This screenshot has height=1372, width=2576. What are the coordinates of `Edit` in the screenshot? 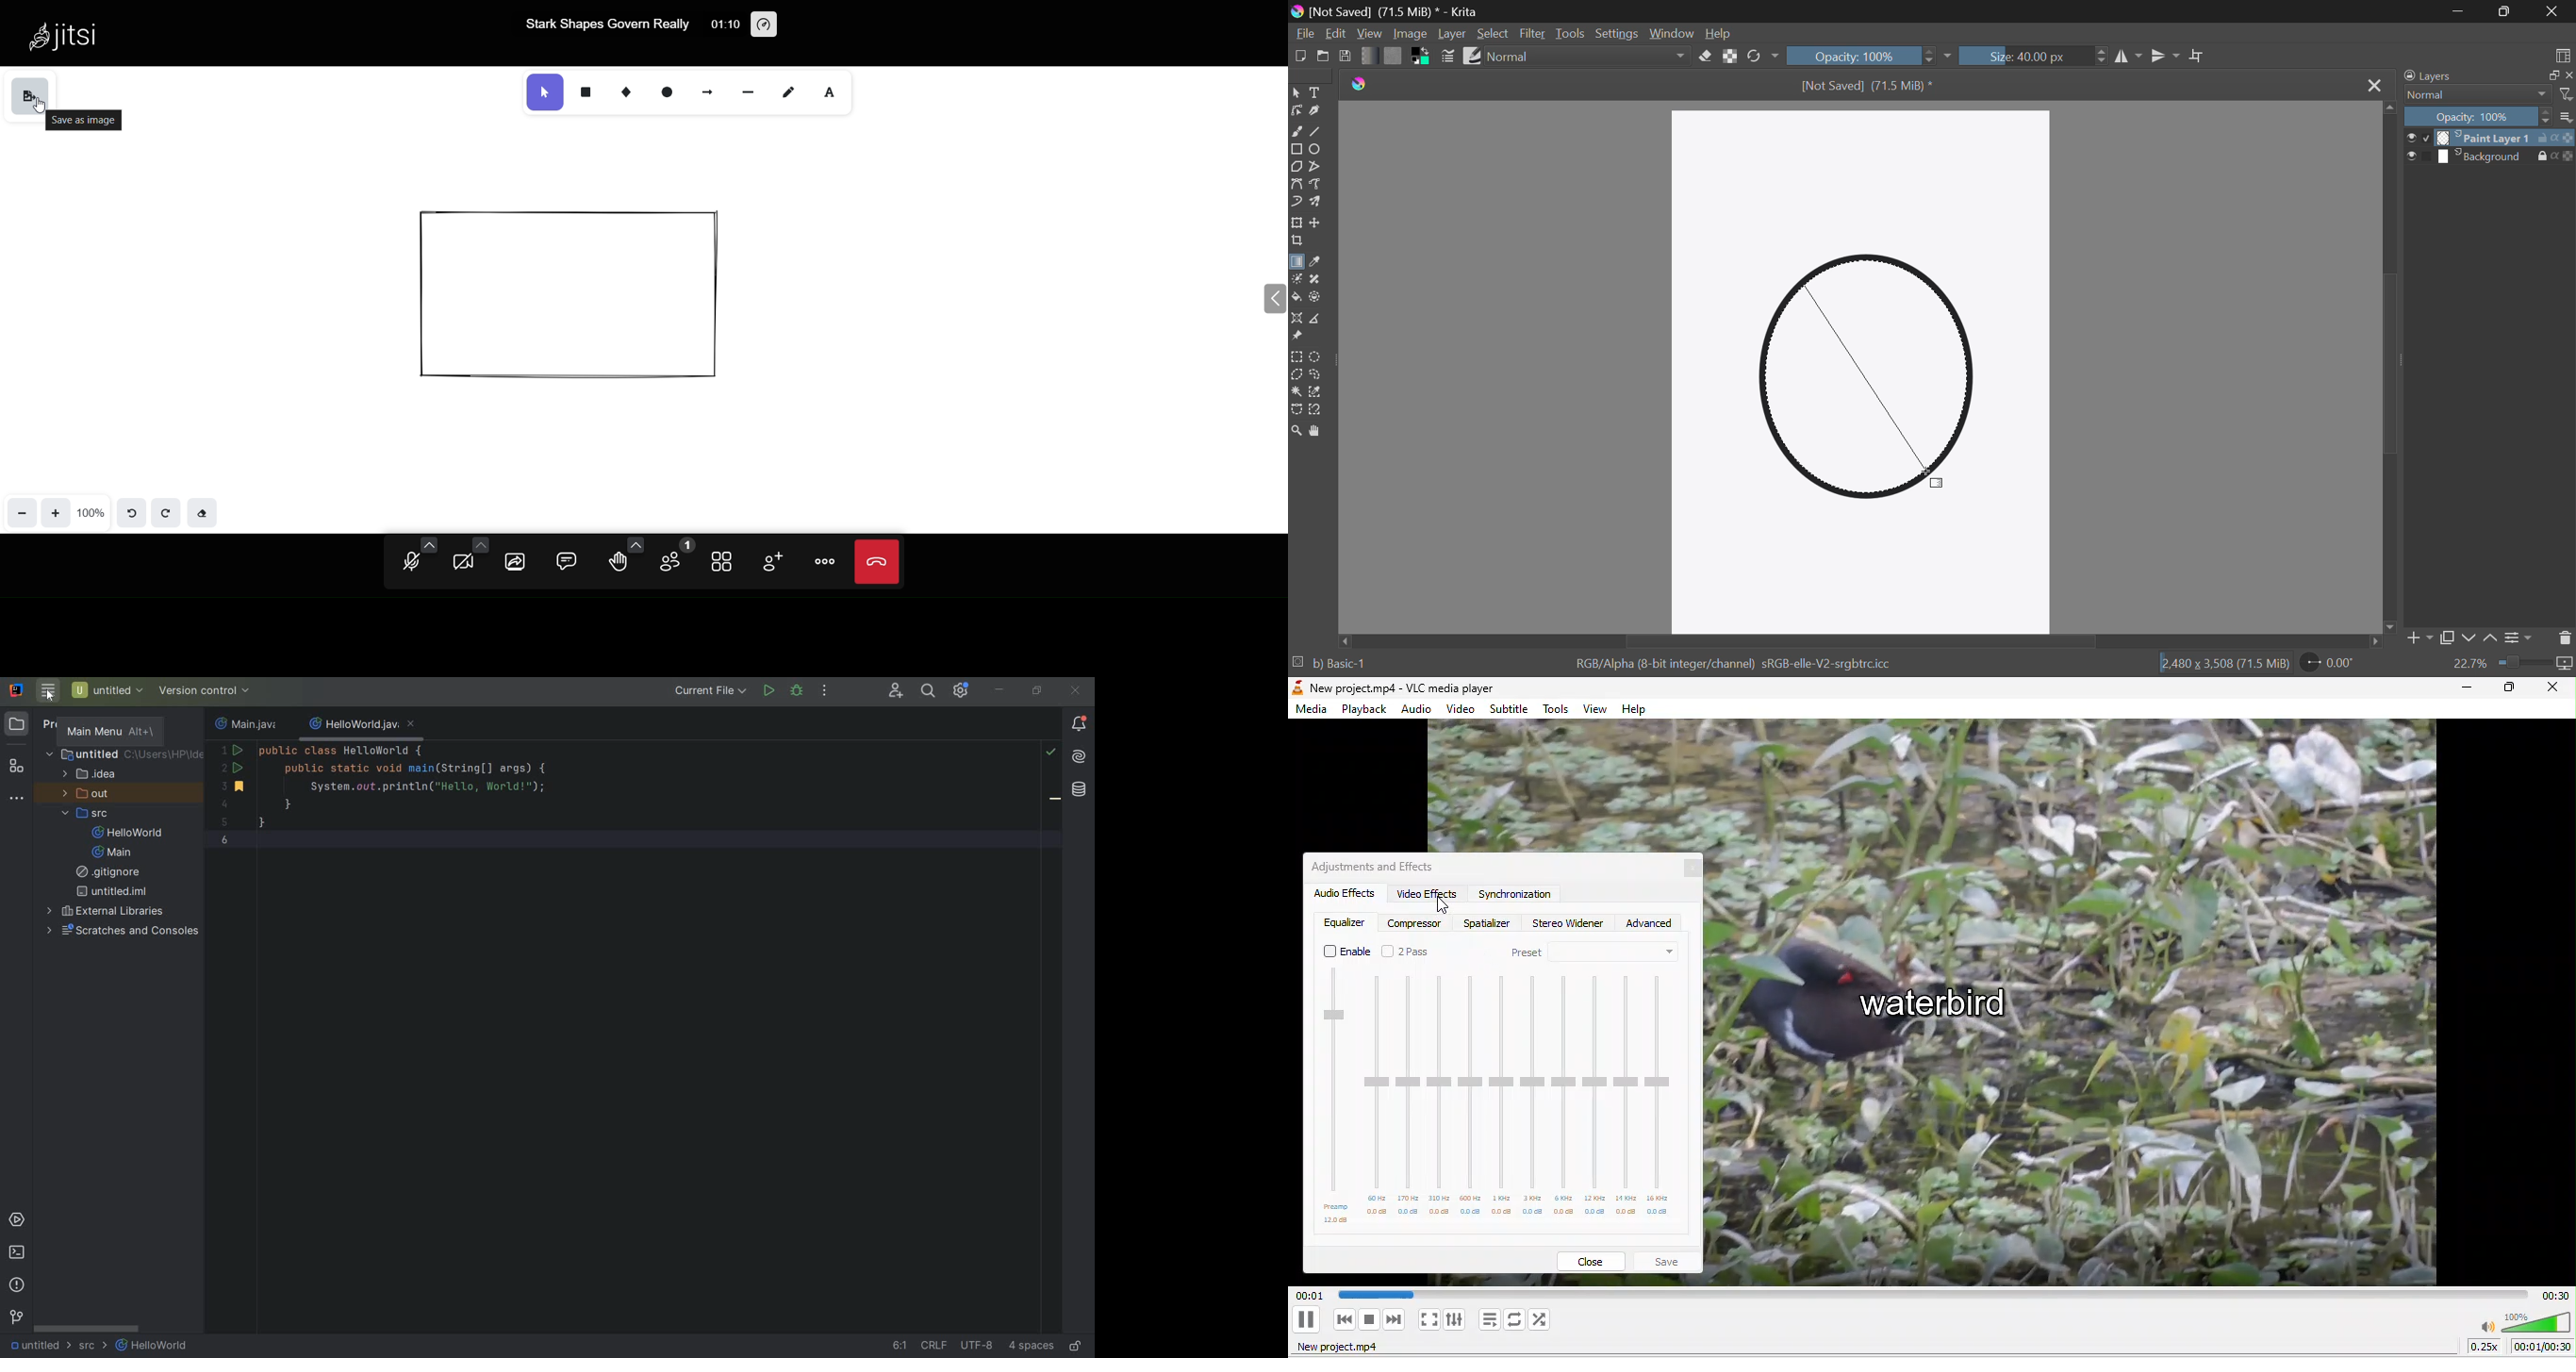 It's located at (1335, 32).